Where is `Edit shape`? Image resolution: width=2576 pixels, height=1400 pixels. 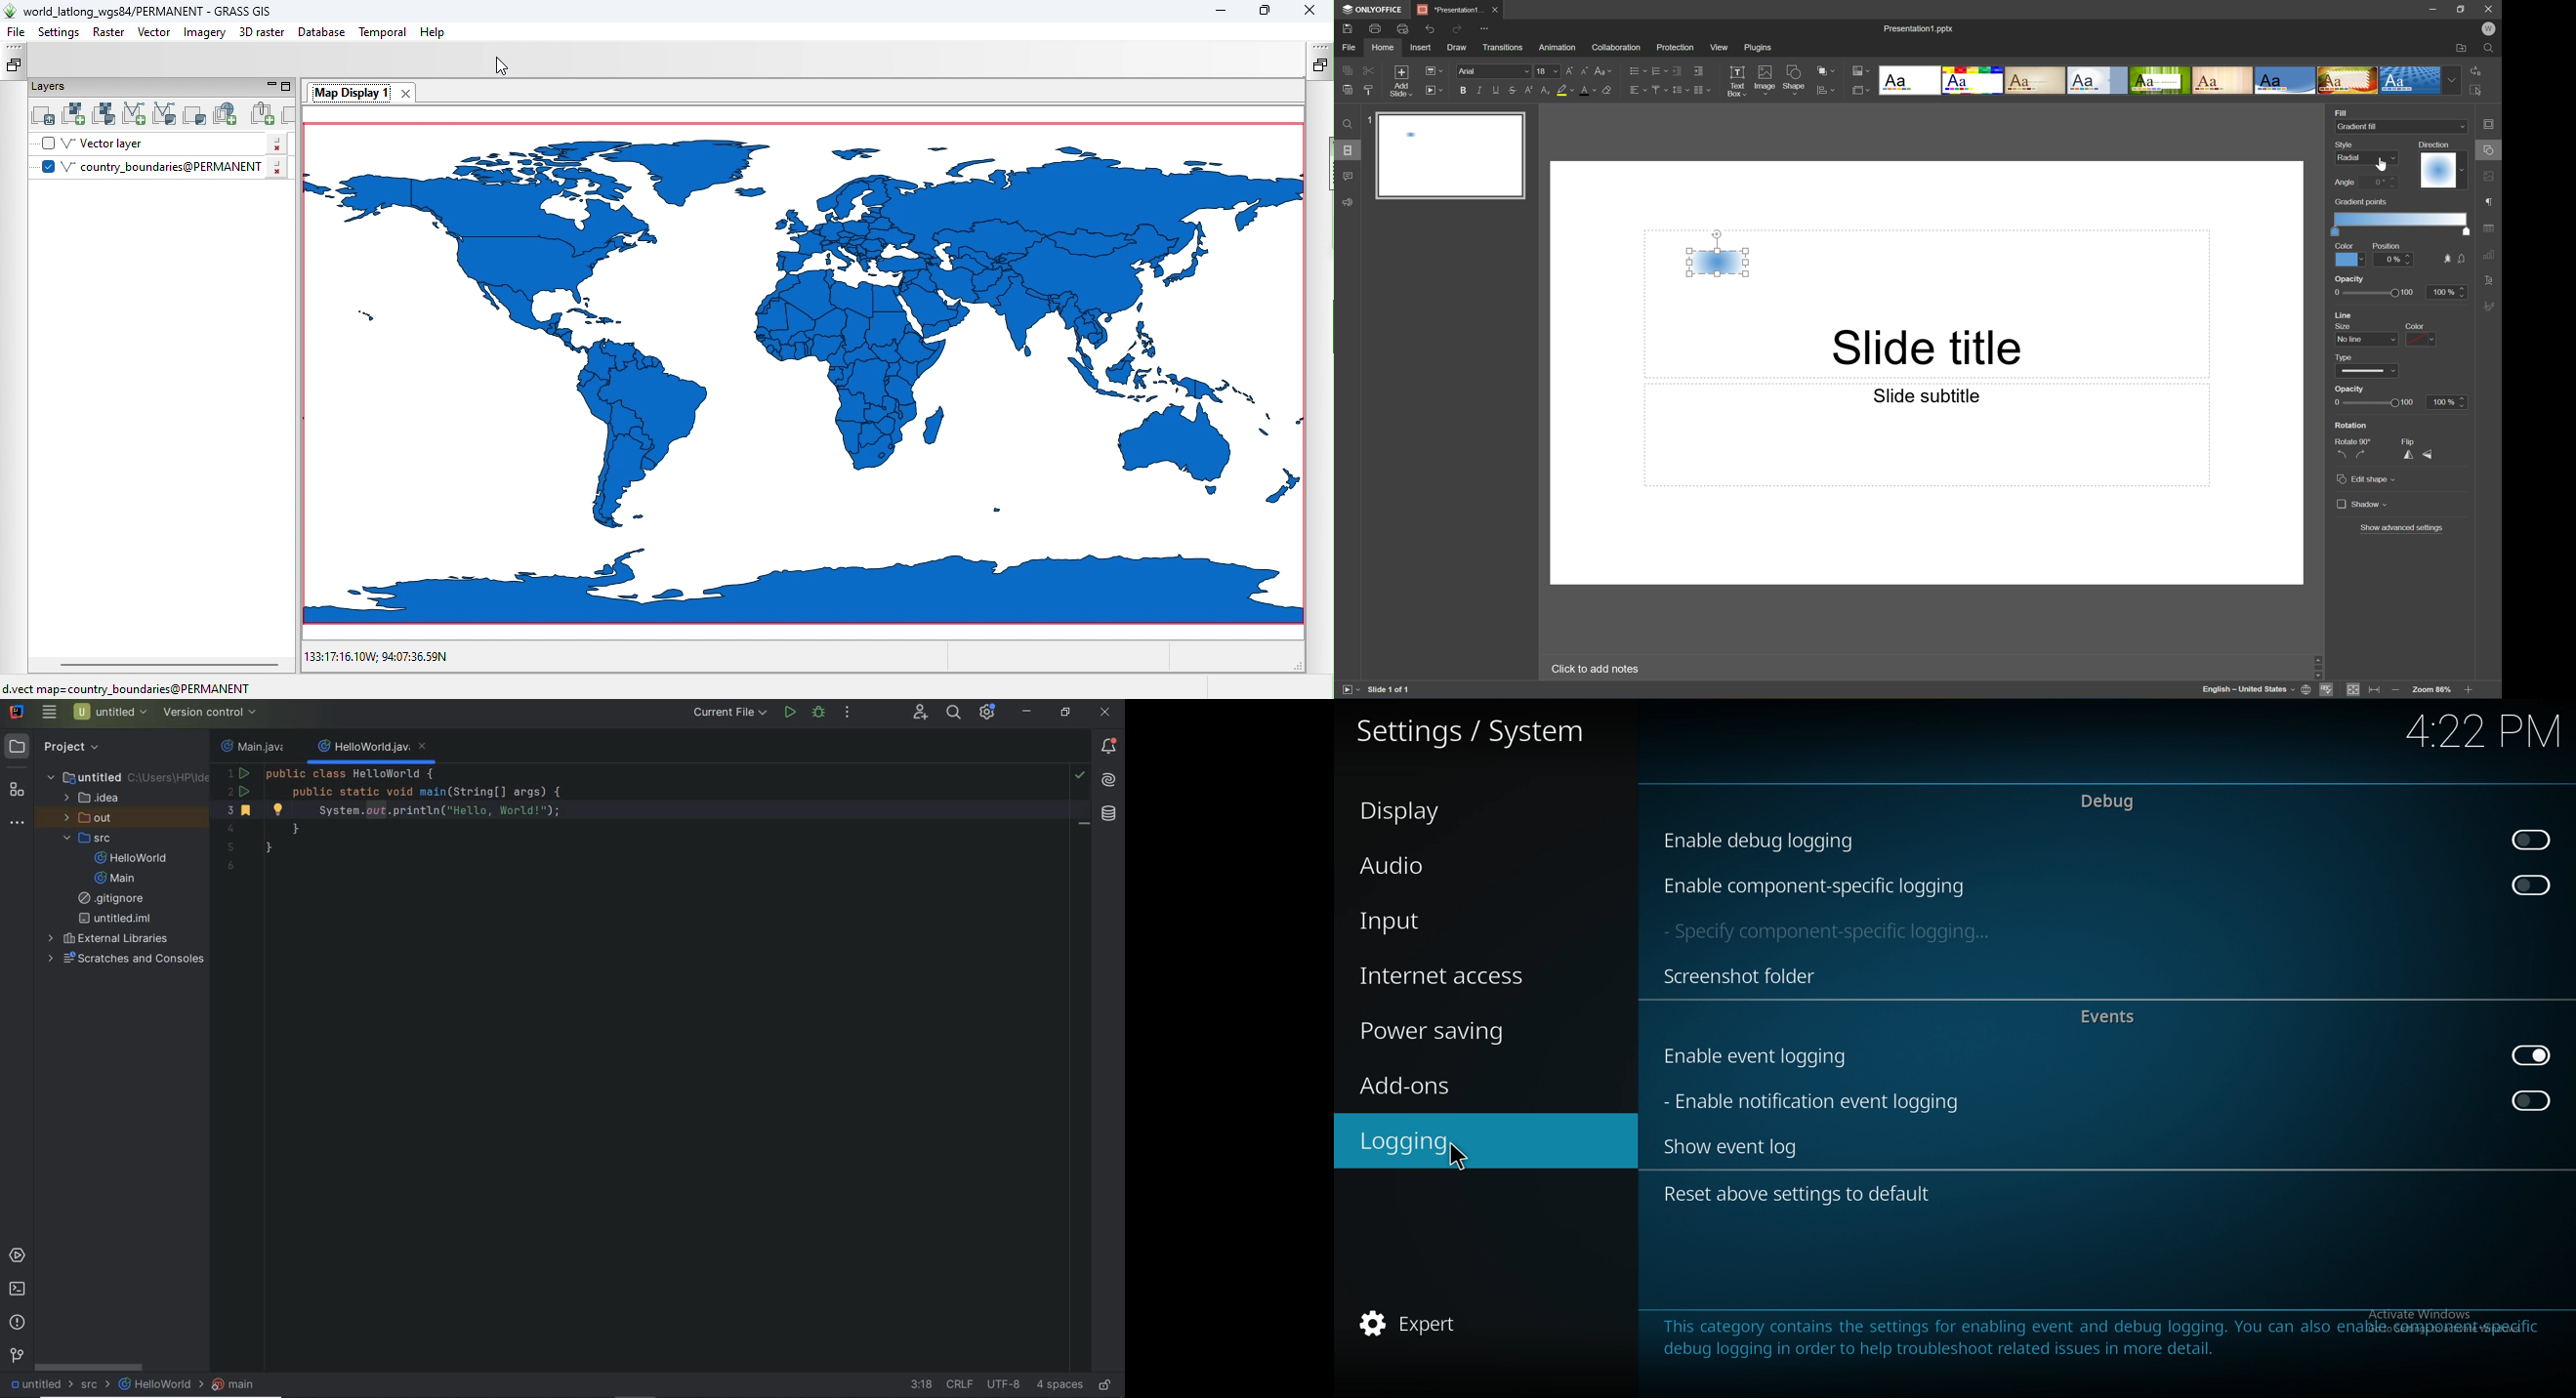 Edit shape is located at coordinates (2368, 480).